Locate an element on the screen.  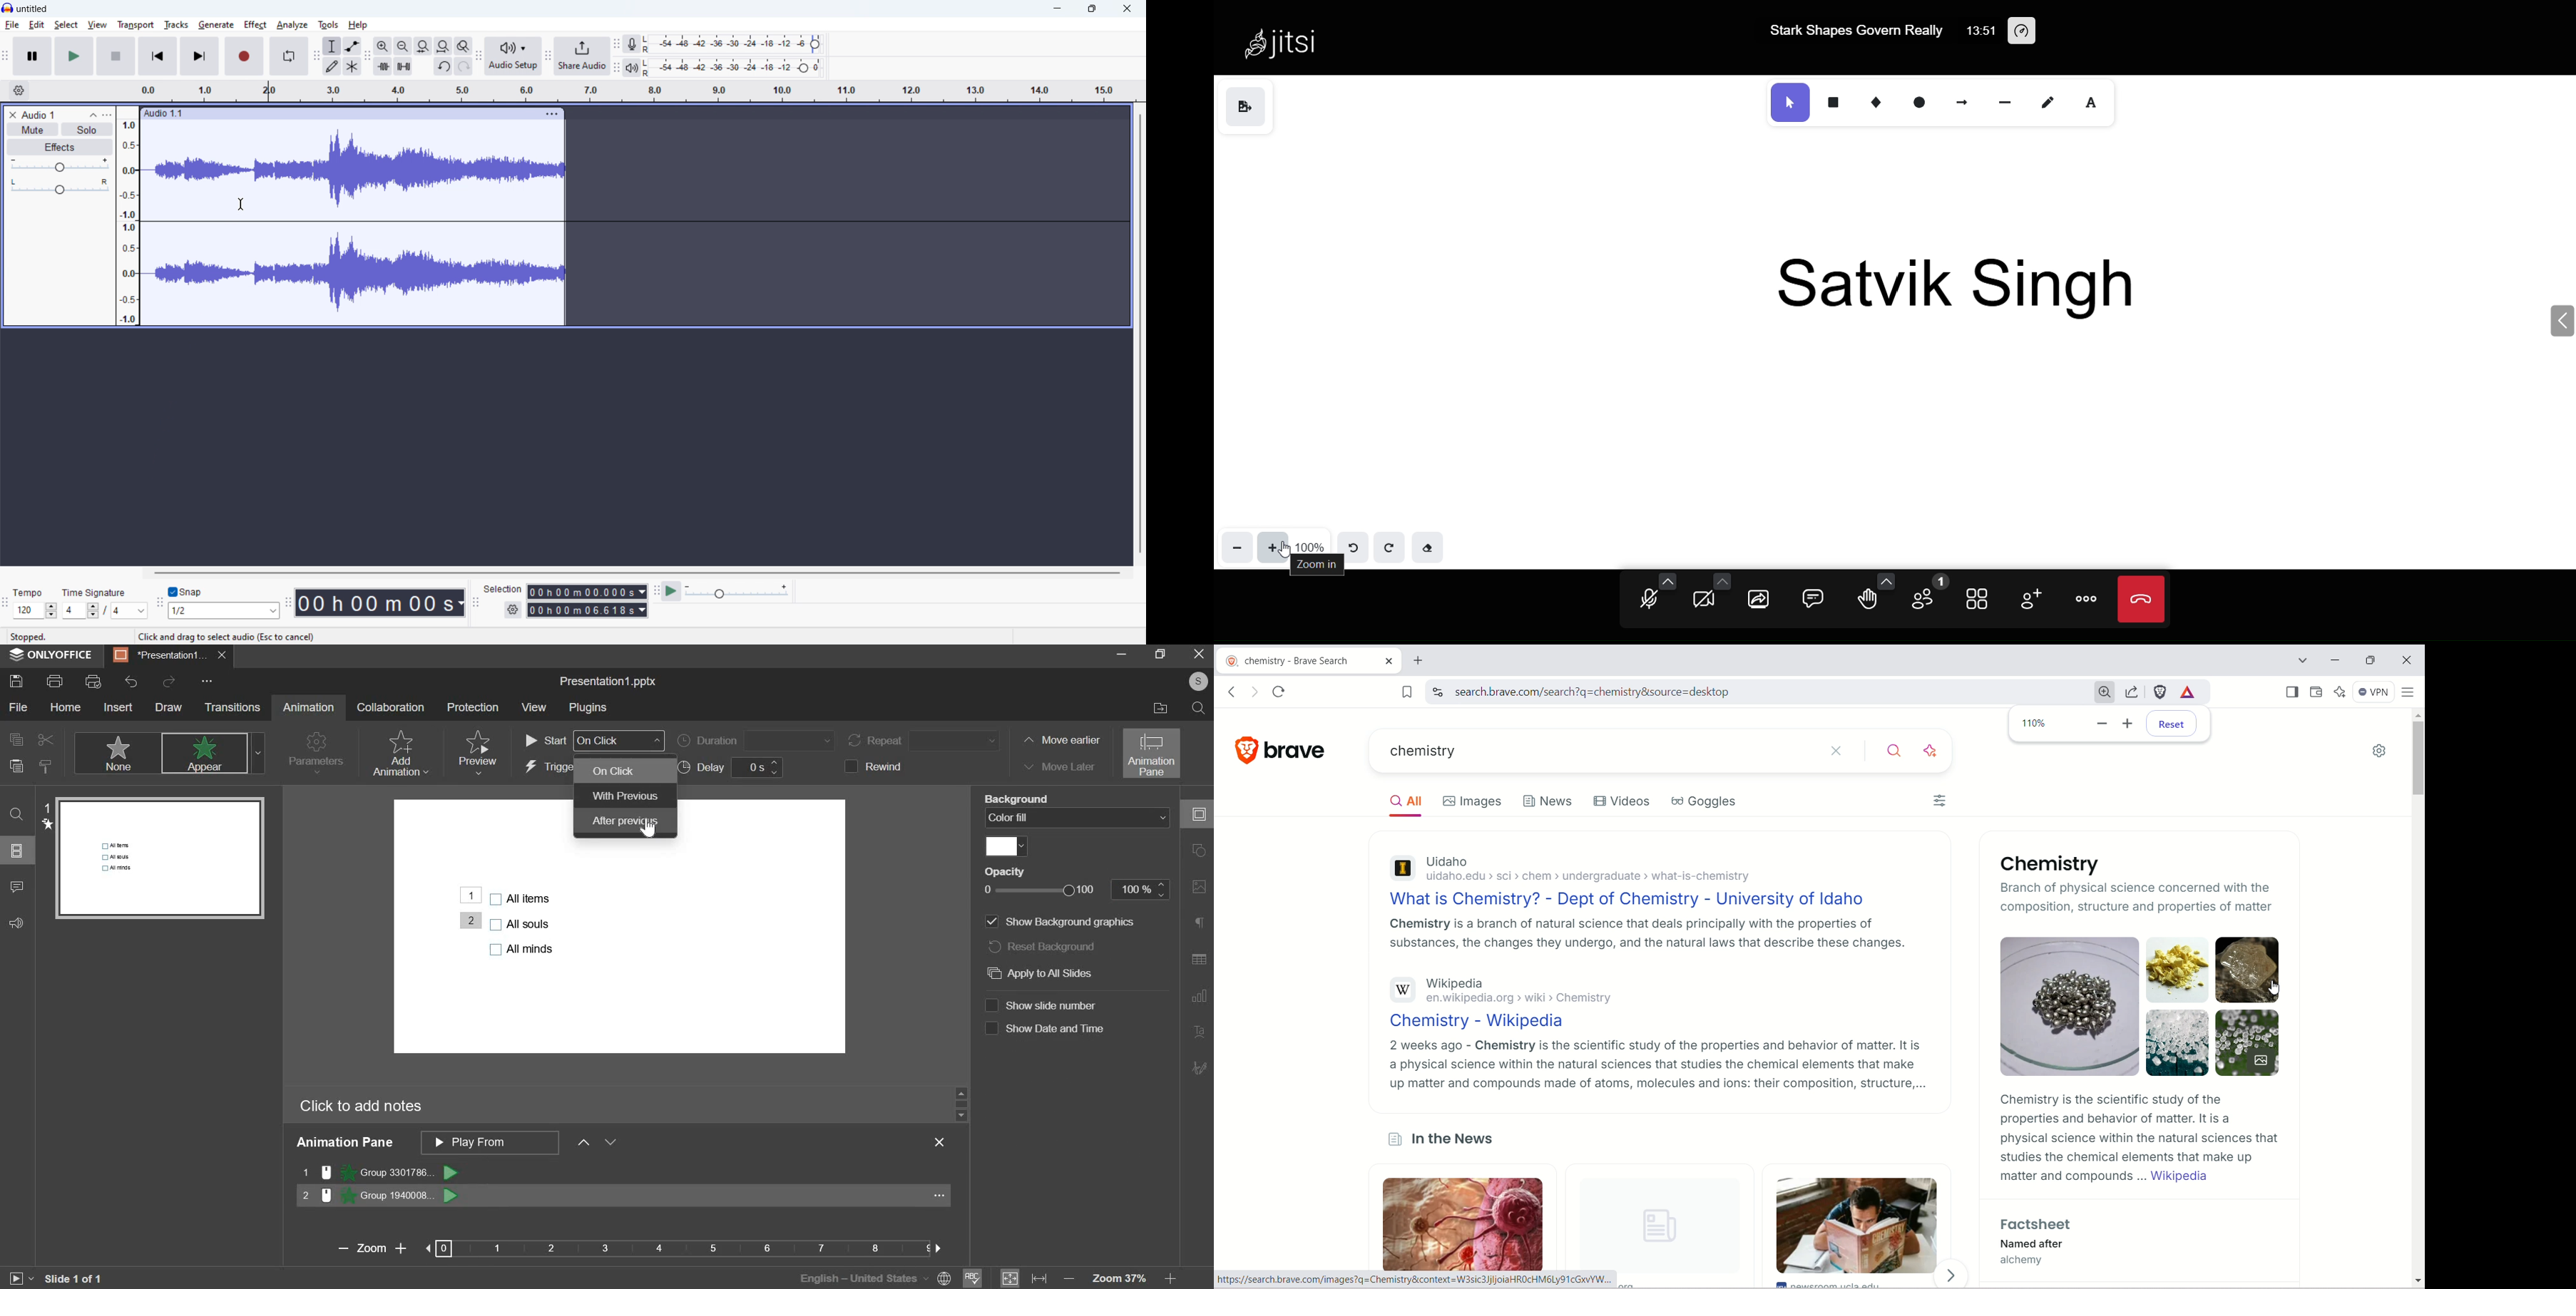
cursor is located at coordinates (1286, 555).